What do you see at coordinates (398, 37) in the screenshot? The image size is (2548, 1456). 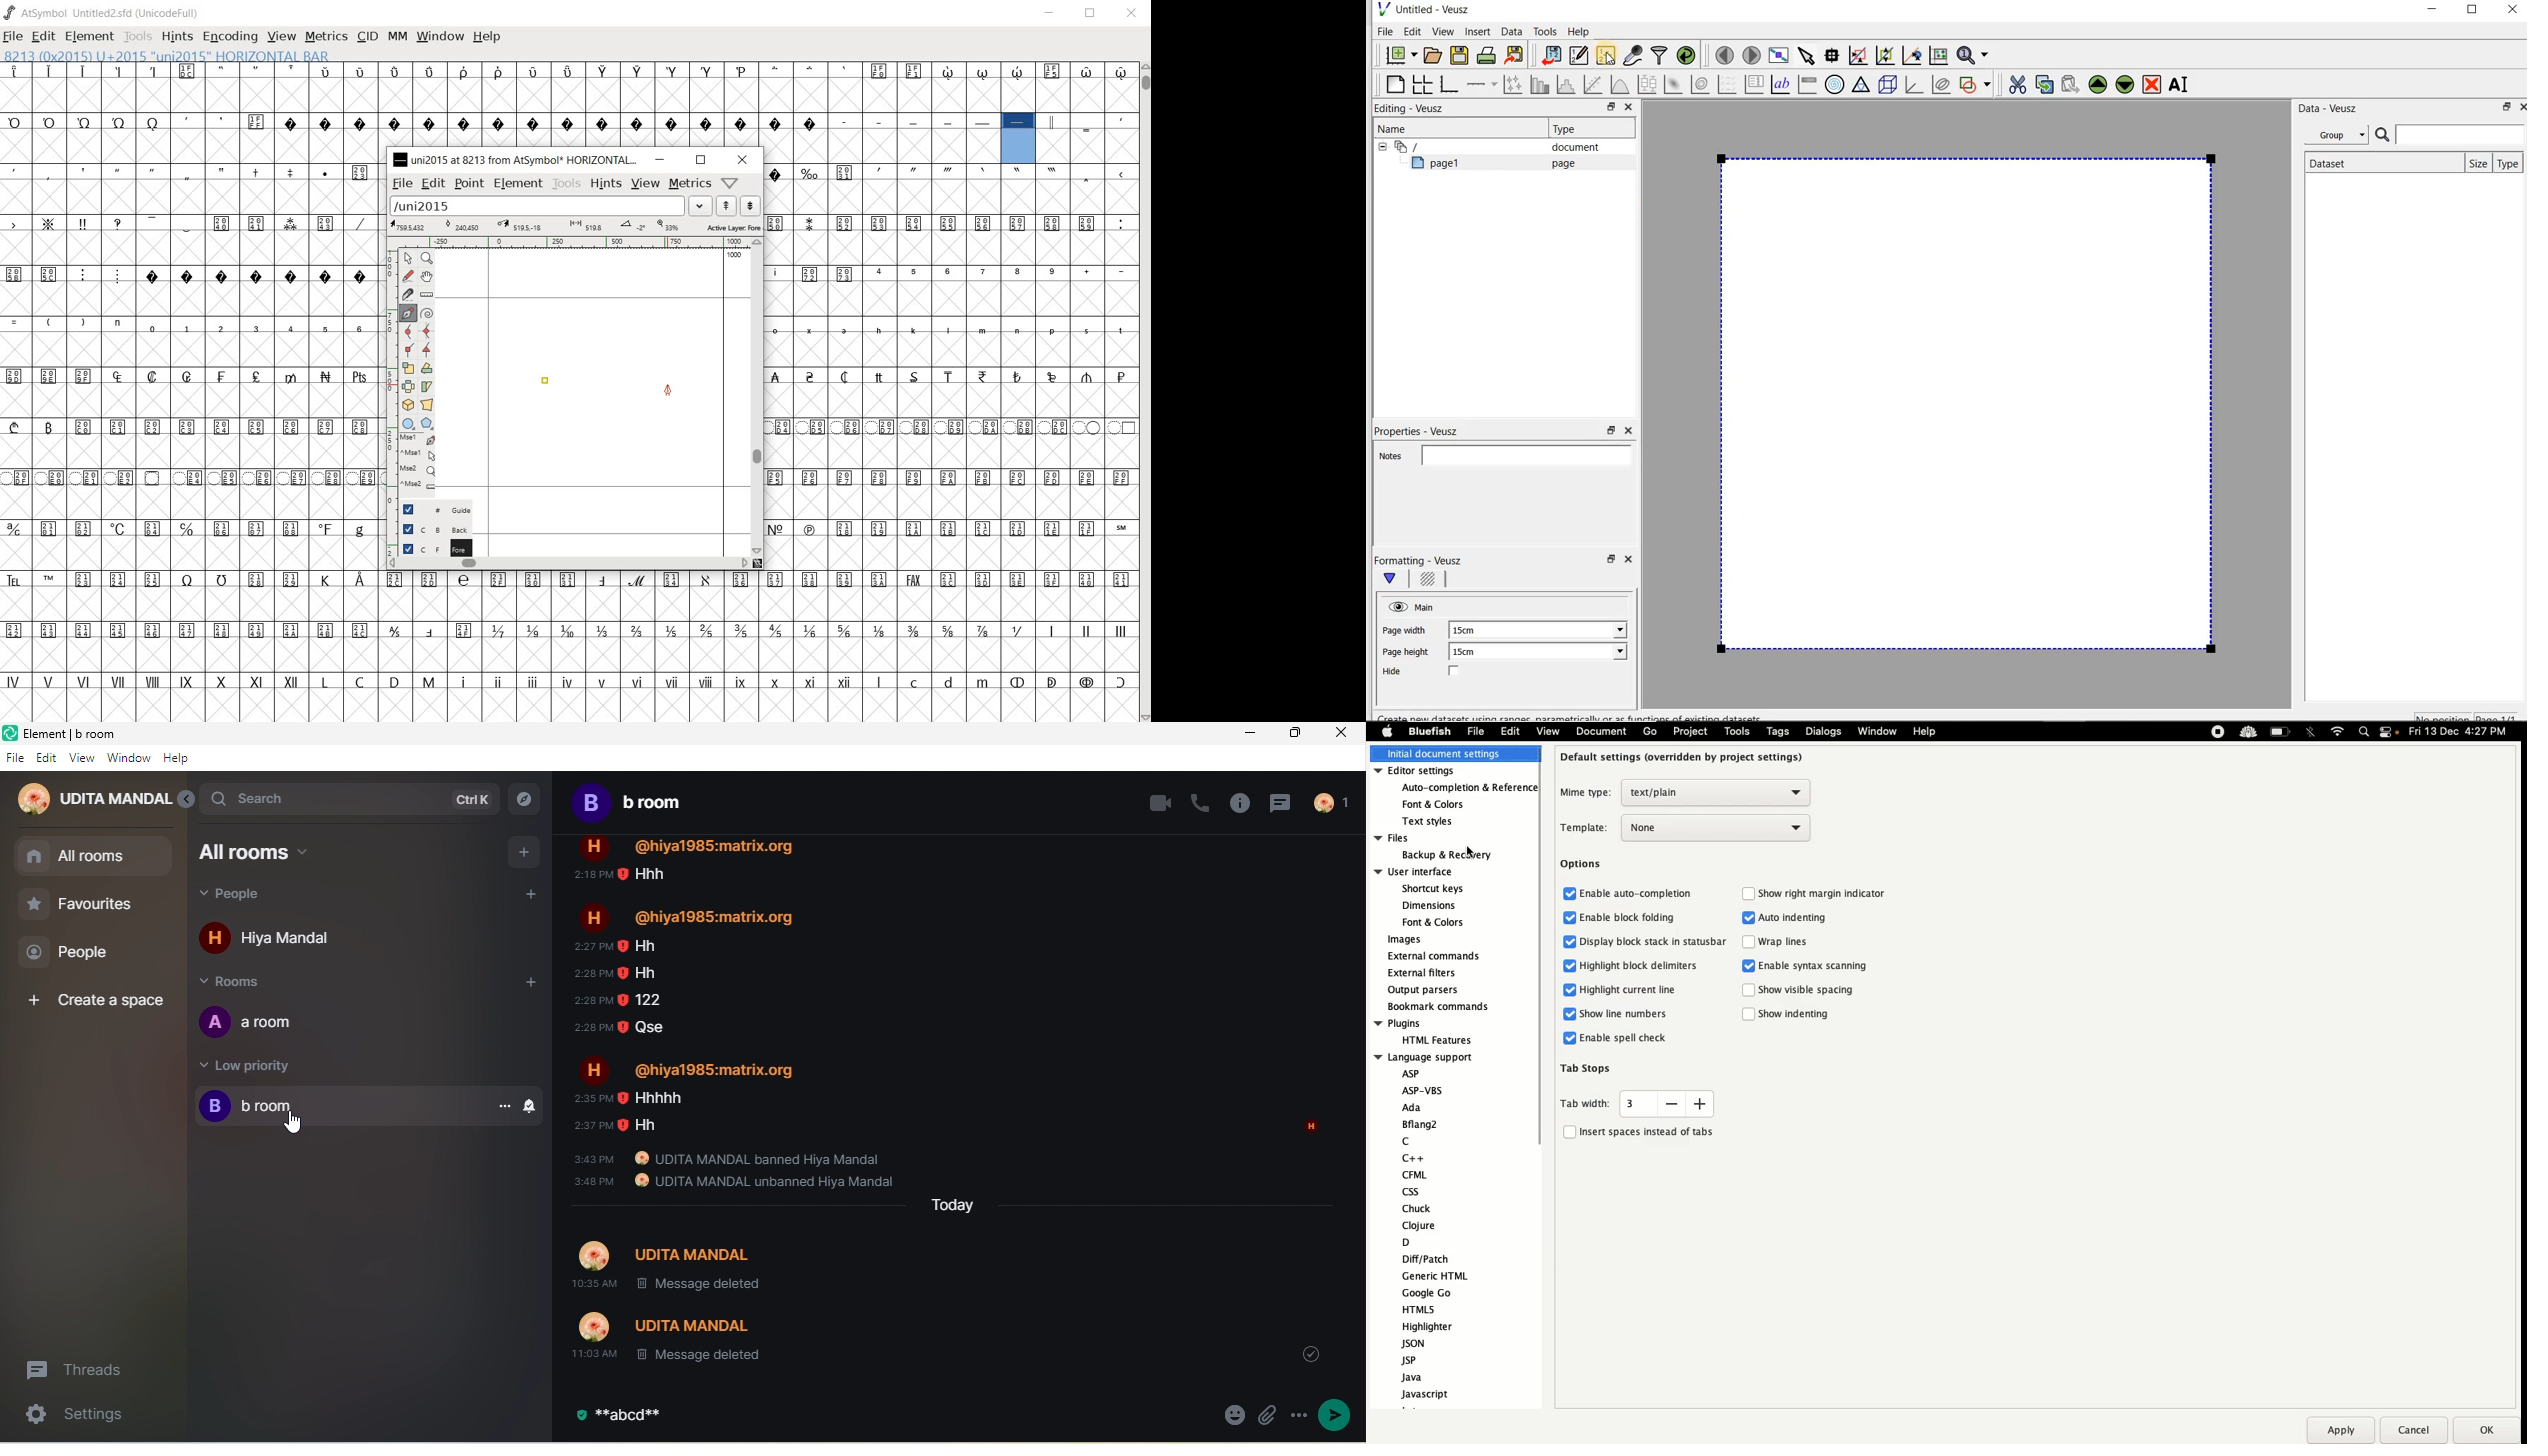 I see `MM` at bounding box center [398, 37].